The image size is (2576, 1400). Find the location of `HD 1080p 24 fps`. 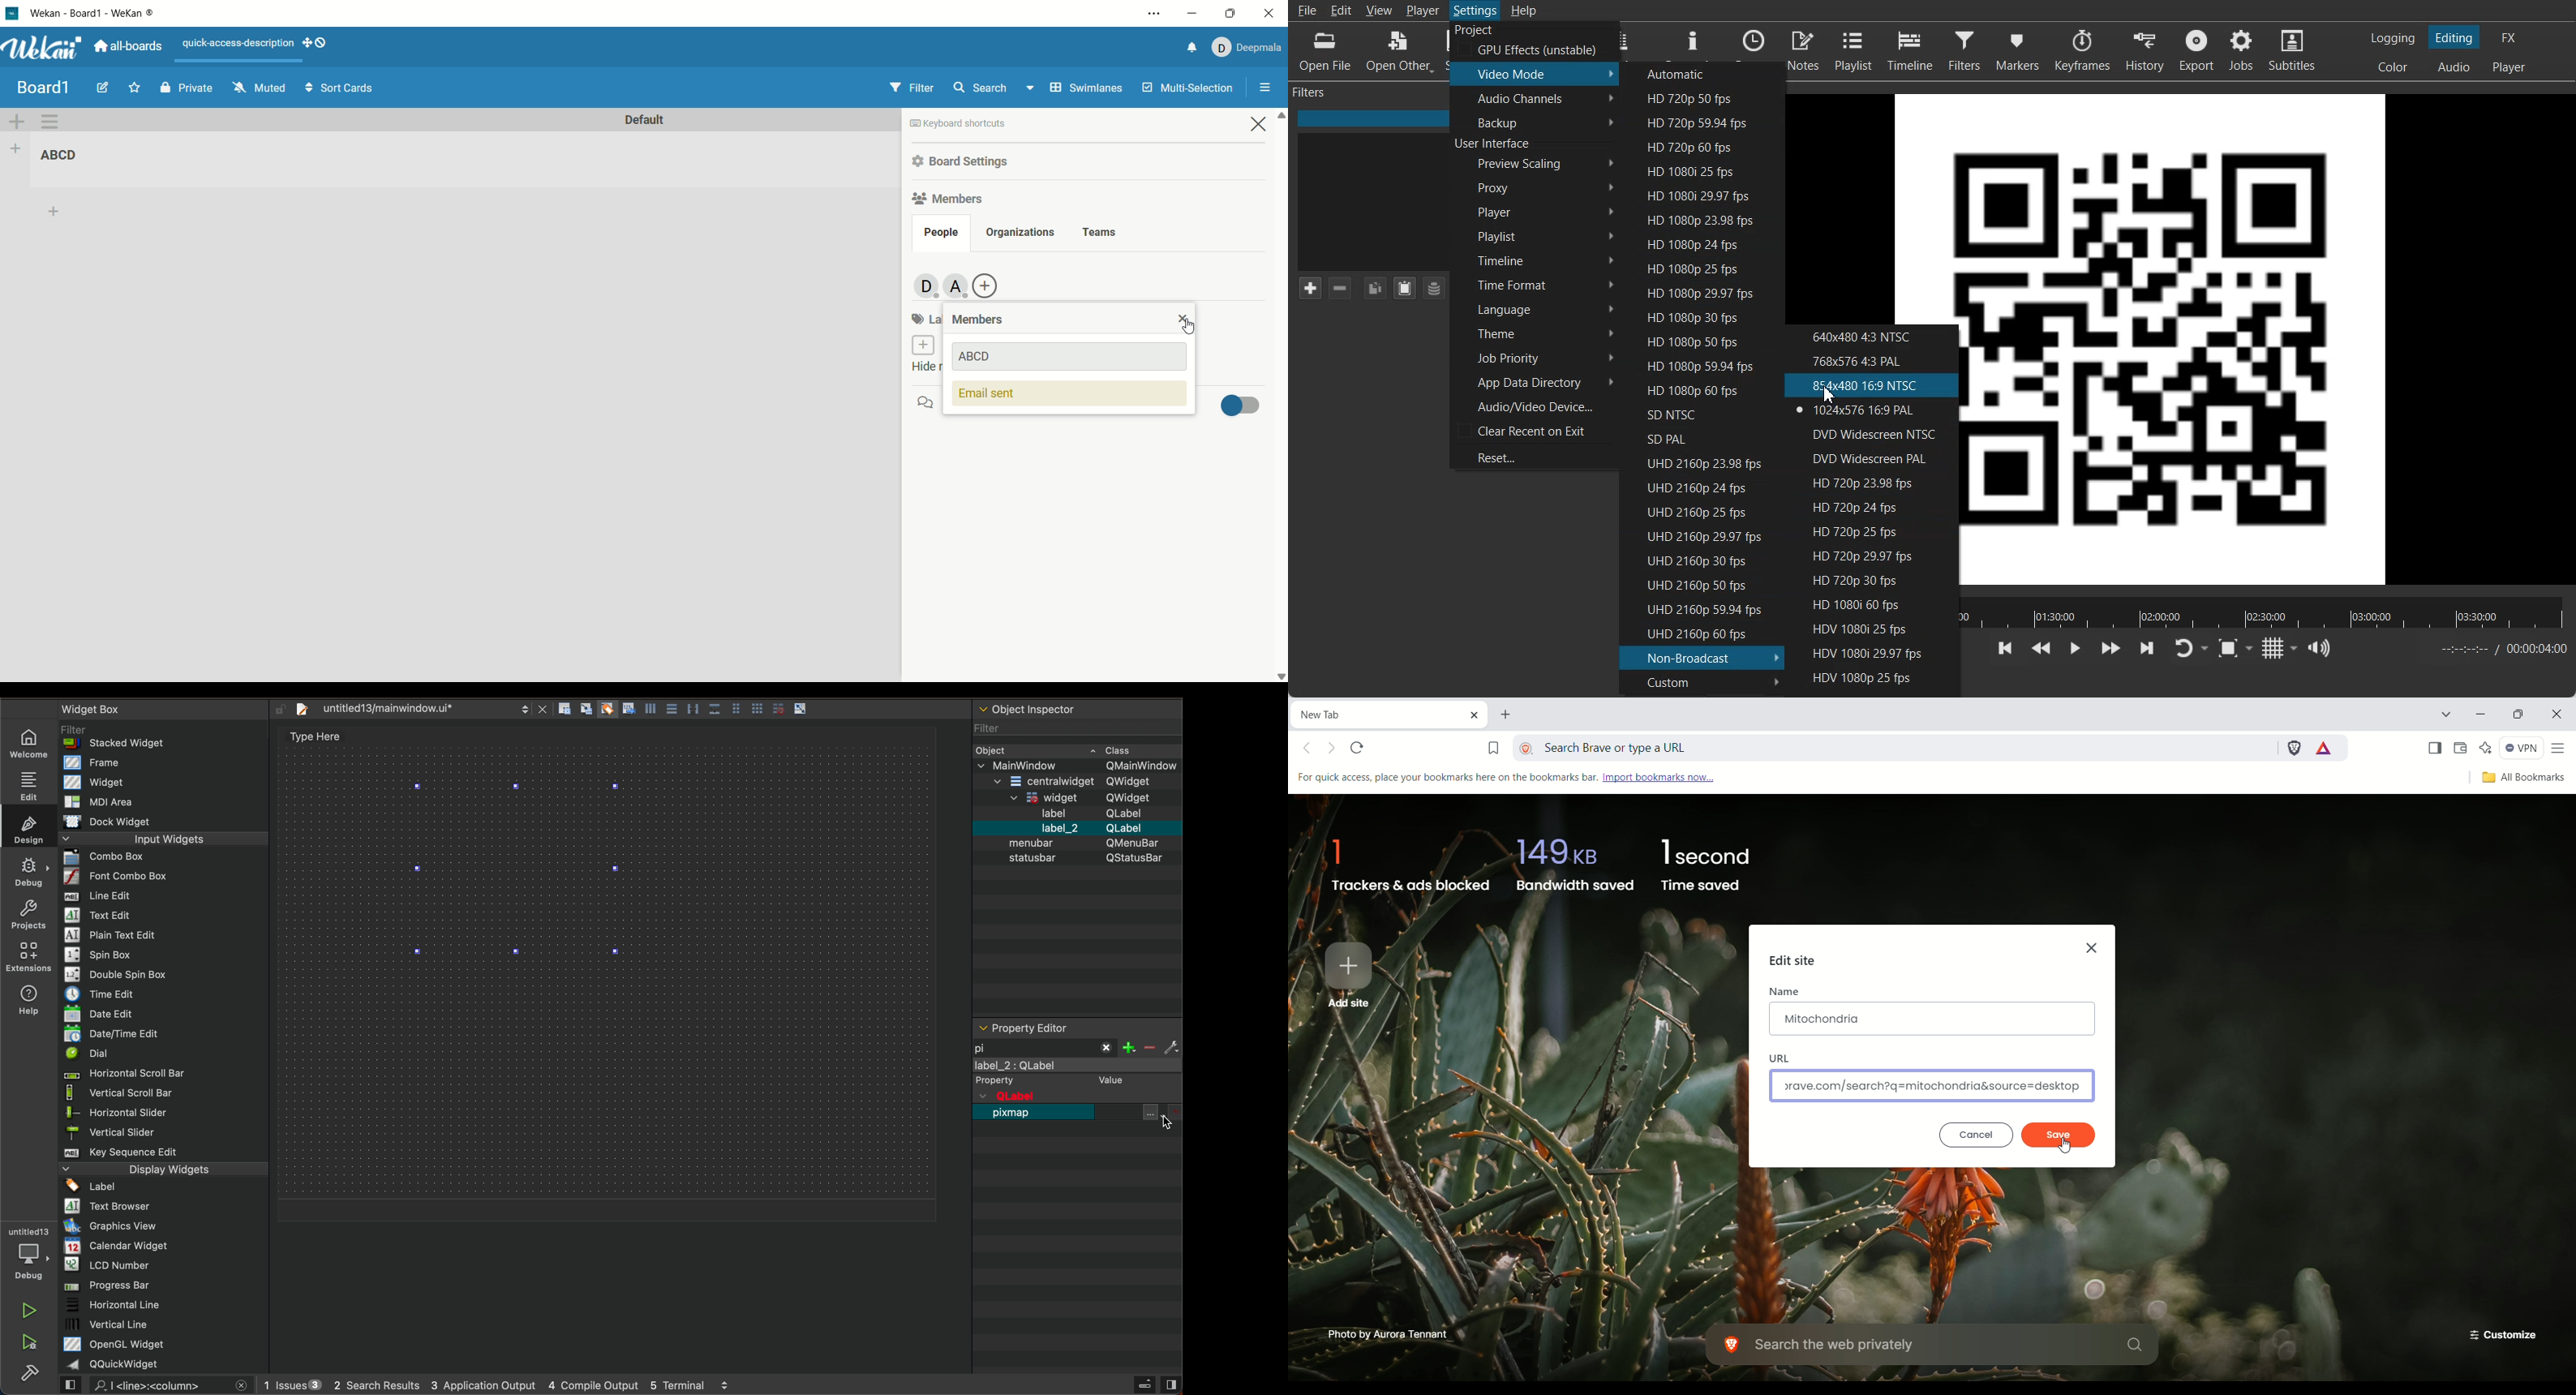

HD 1080p 24 fps is located at coordinates (1698, 243).